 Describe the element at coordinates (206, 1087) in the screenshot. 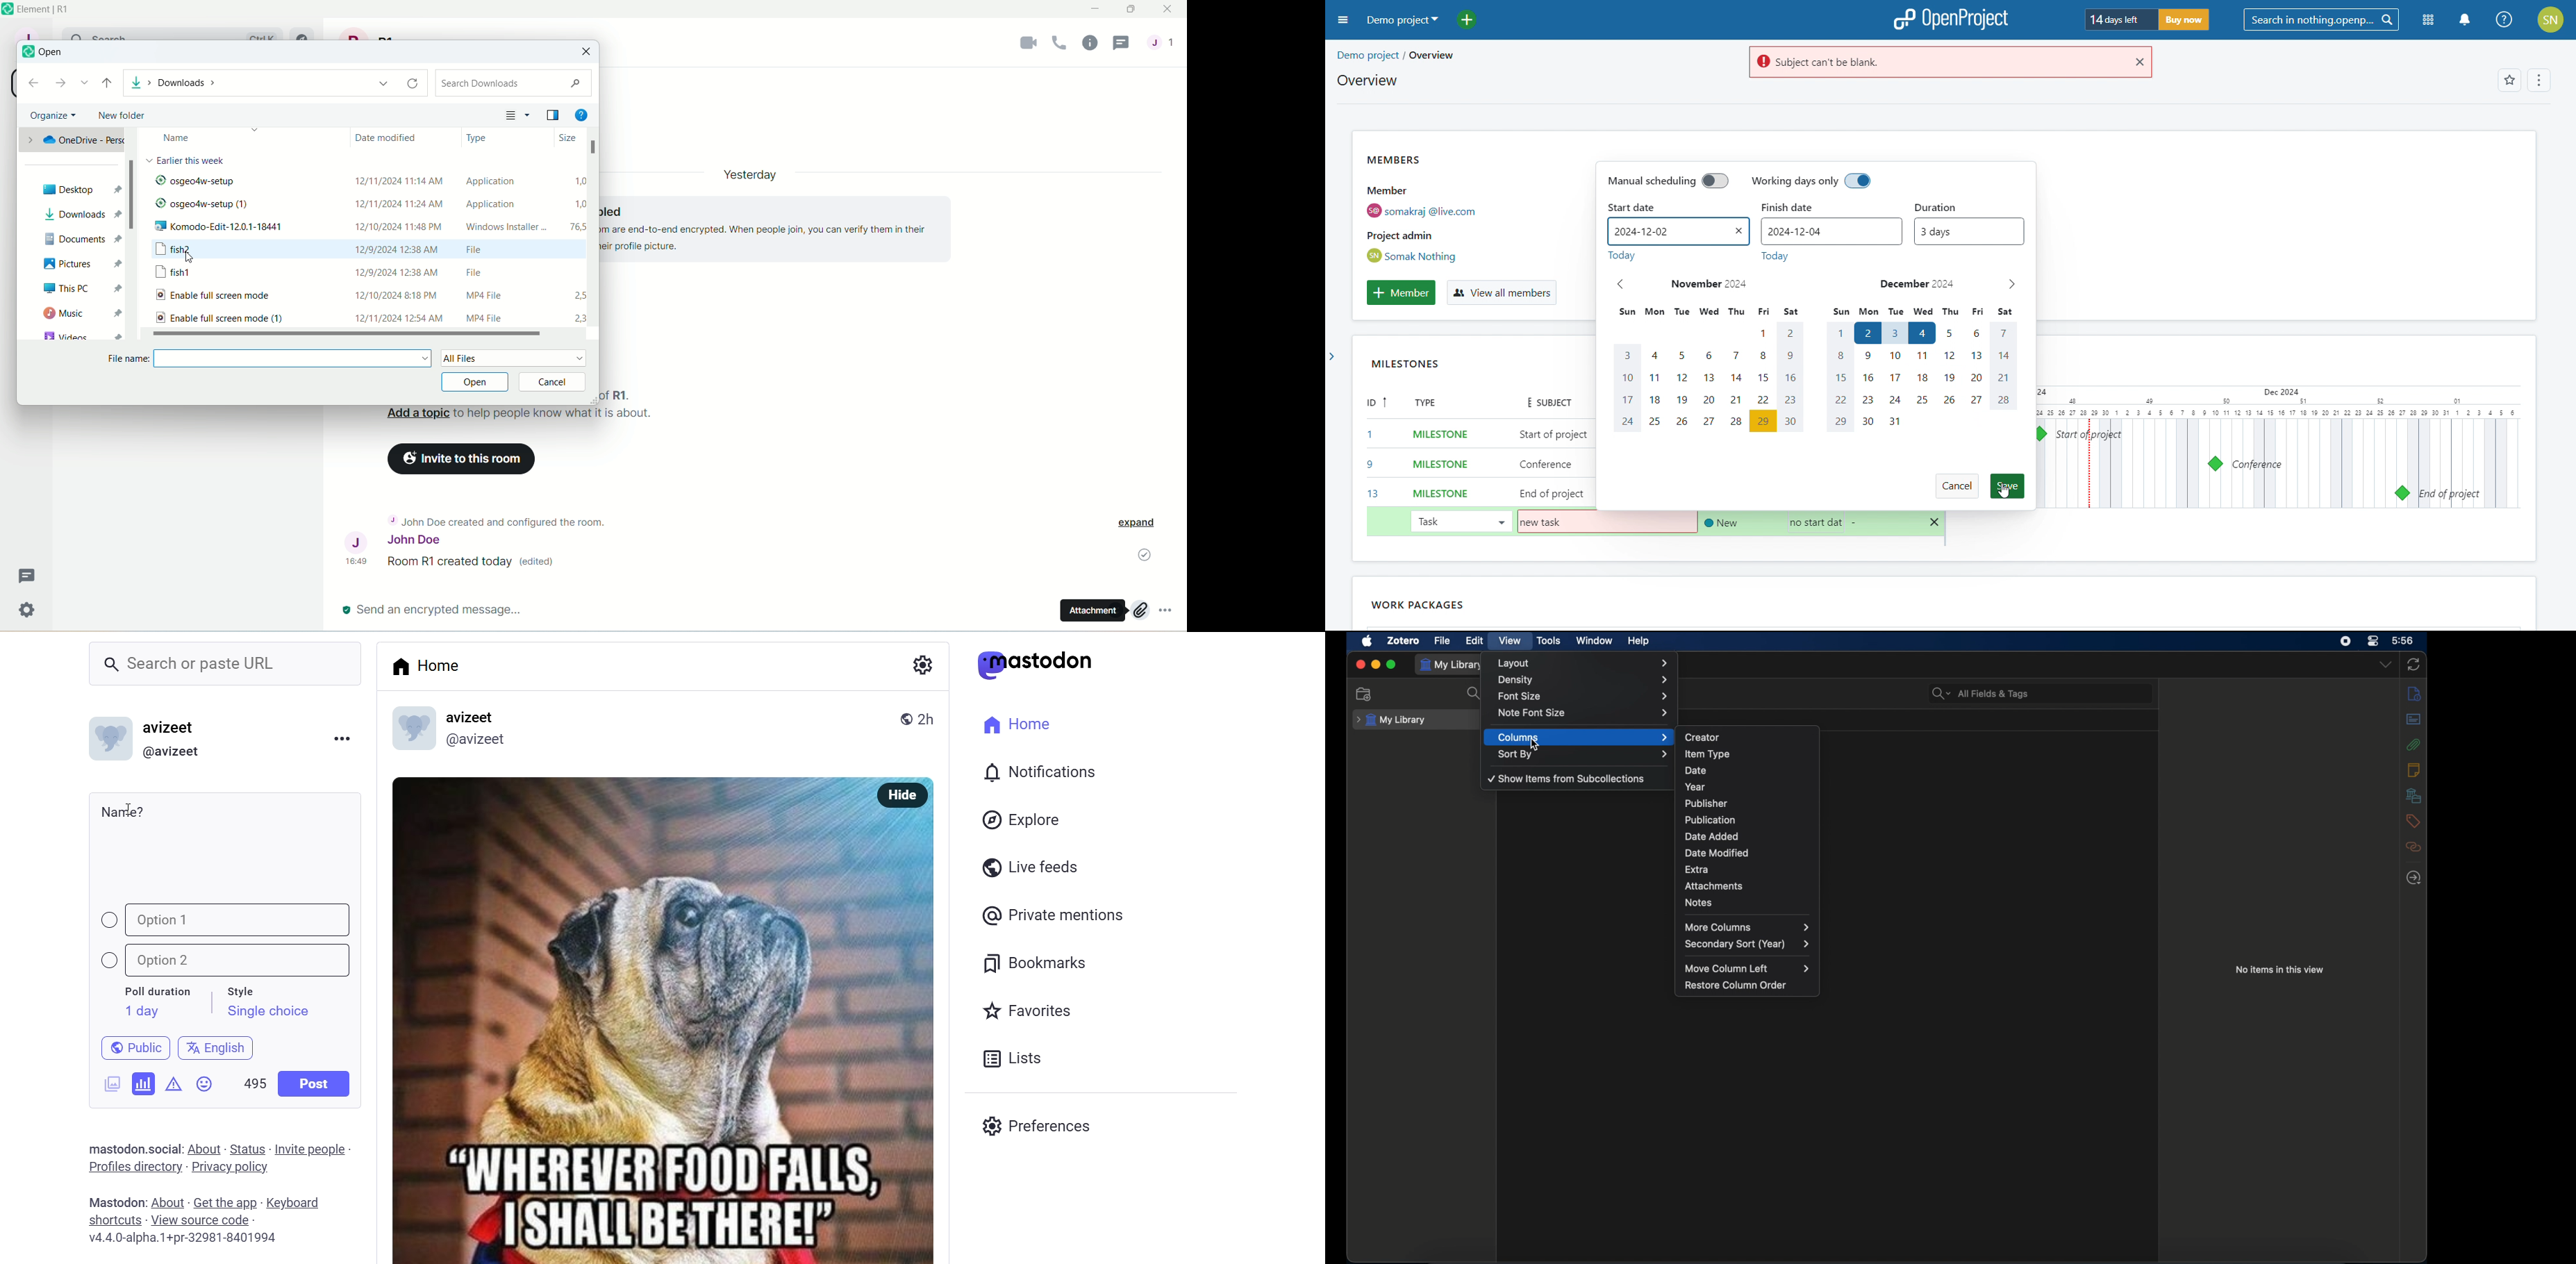

I see `emoji` at that location.